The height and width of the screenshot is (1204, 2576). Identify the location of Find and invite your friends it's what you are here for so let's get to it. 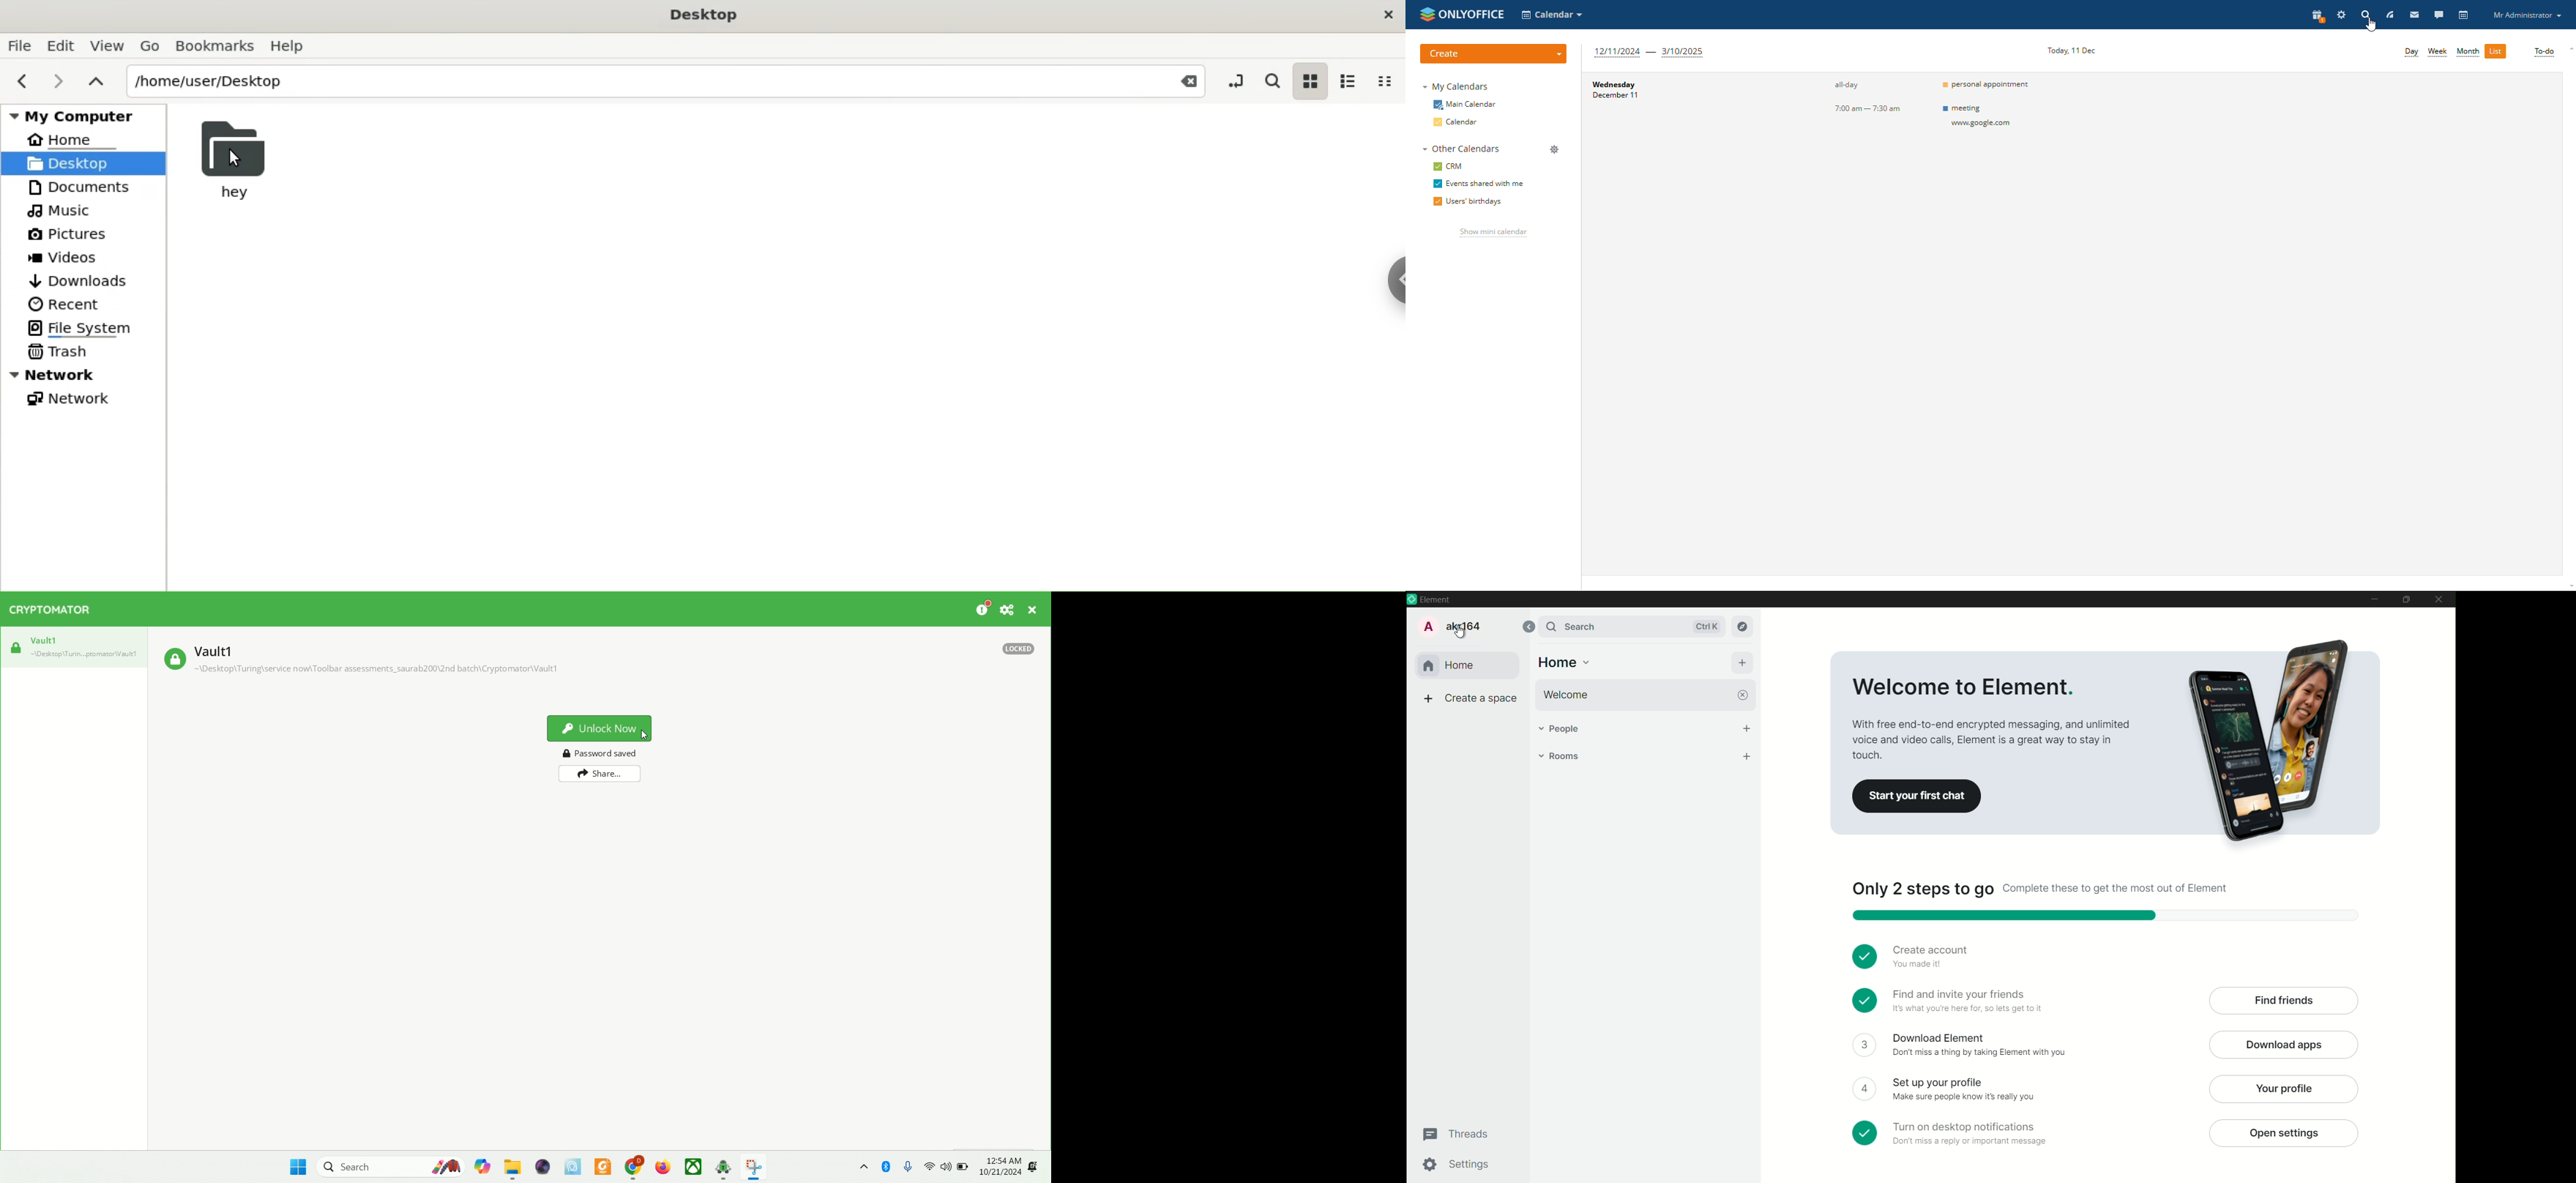
(1966, 1001).